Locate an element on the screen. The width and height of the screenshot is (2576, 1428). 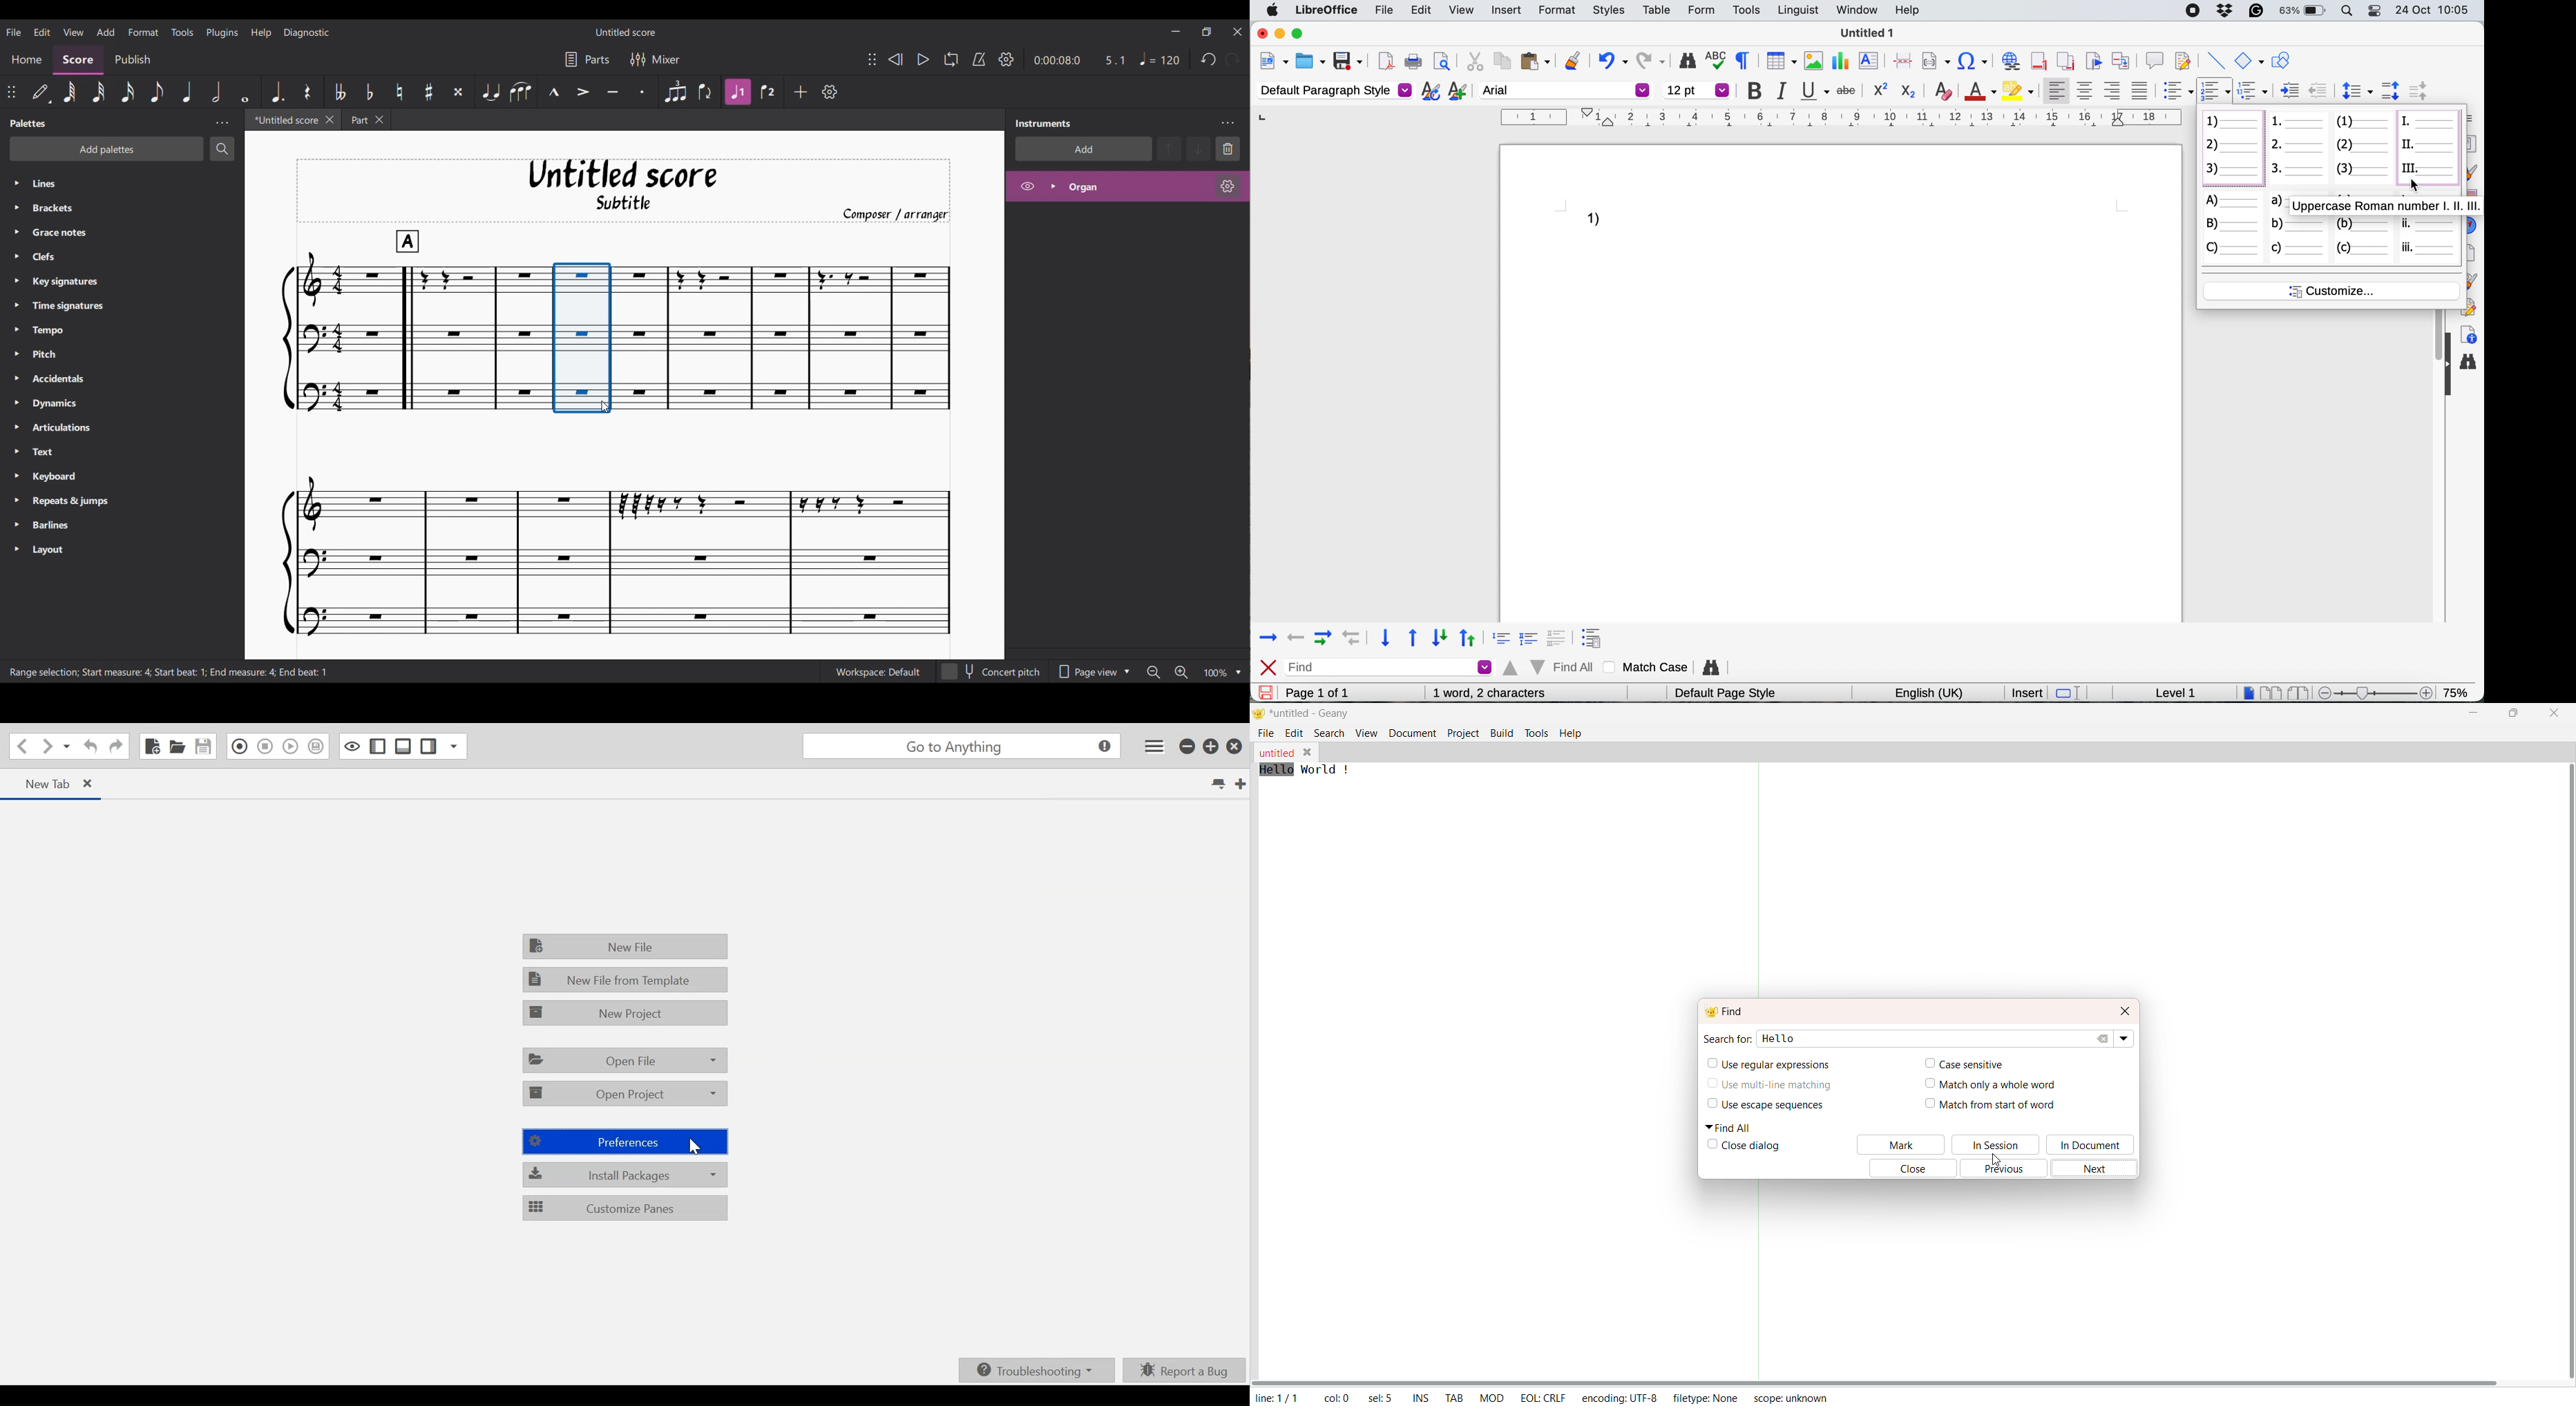
downward is located at coordinates (1387, 639).